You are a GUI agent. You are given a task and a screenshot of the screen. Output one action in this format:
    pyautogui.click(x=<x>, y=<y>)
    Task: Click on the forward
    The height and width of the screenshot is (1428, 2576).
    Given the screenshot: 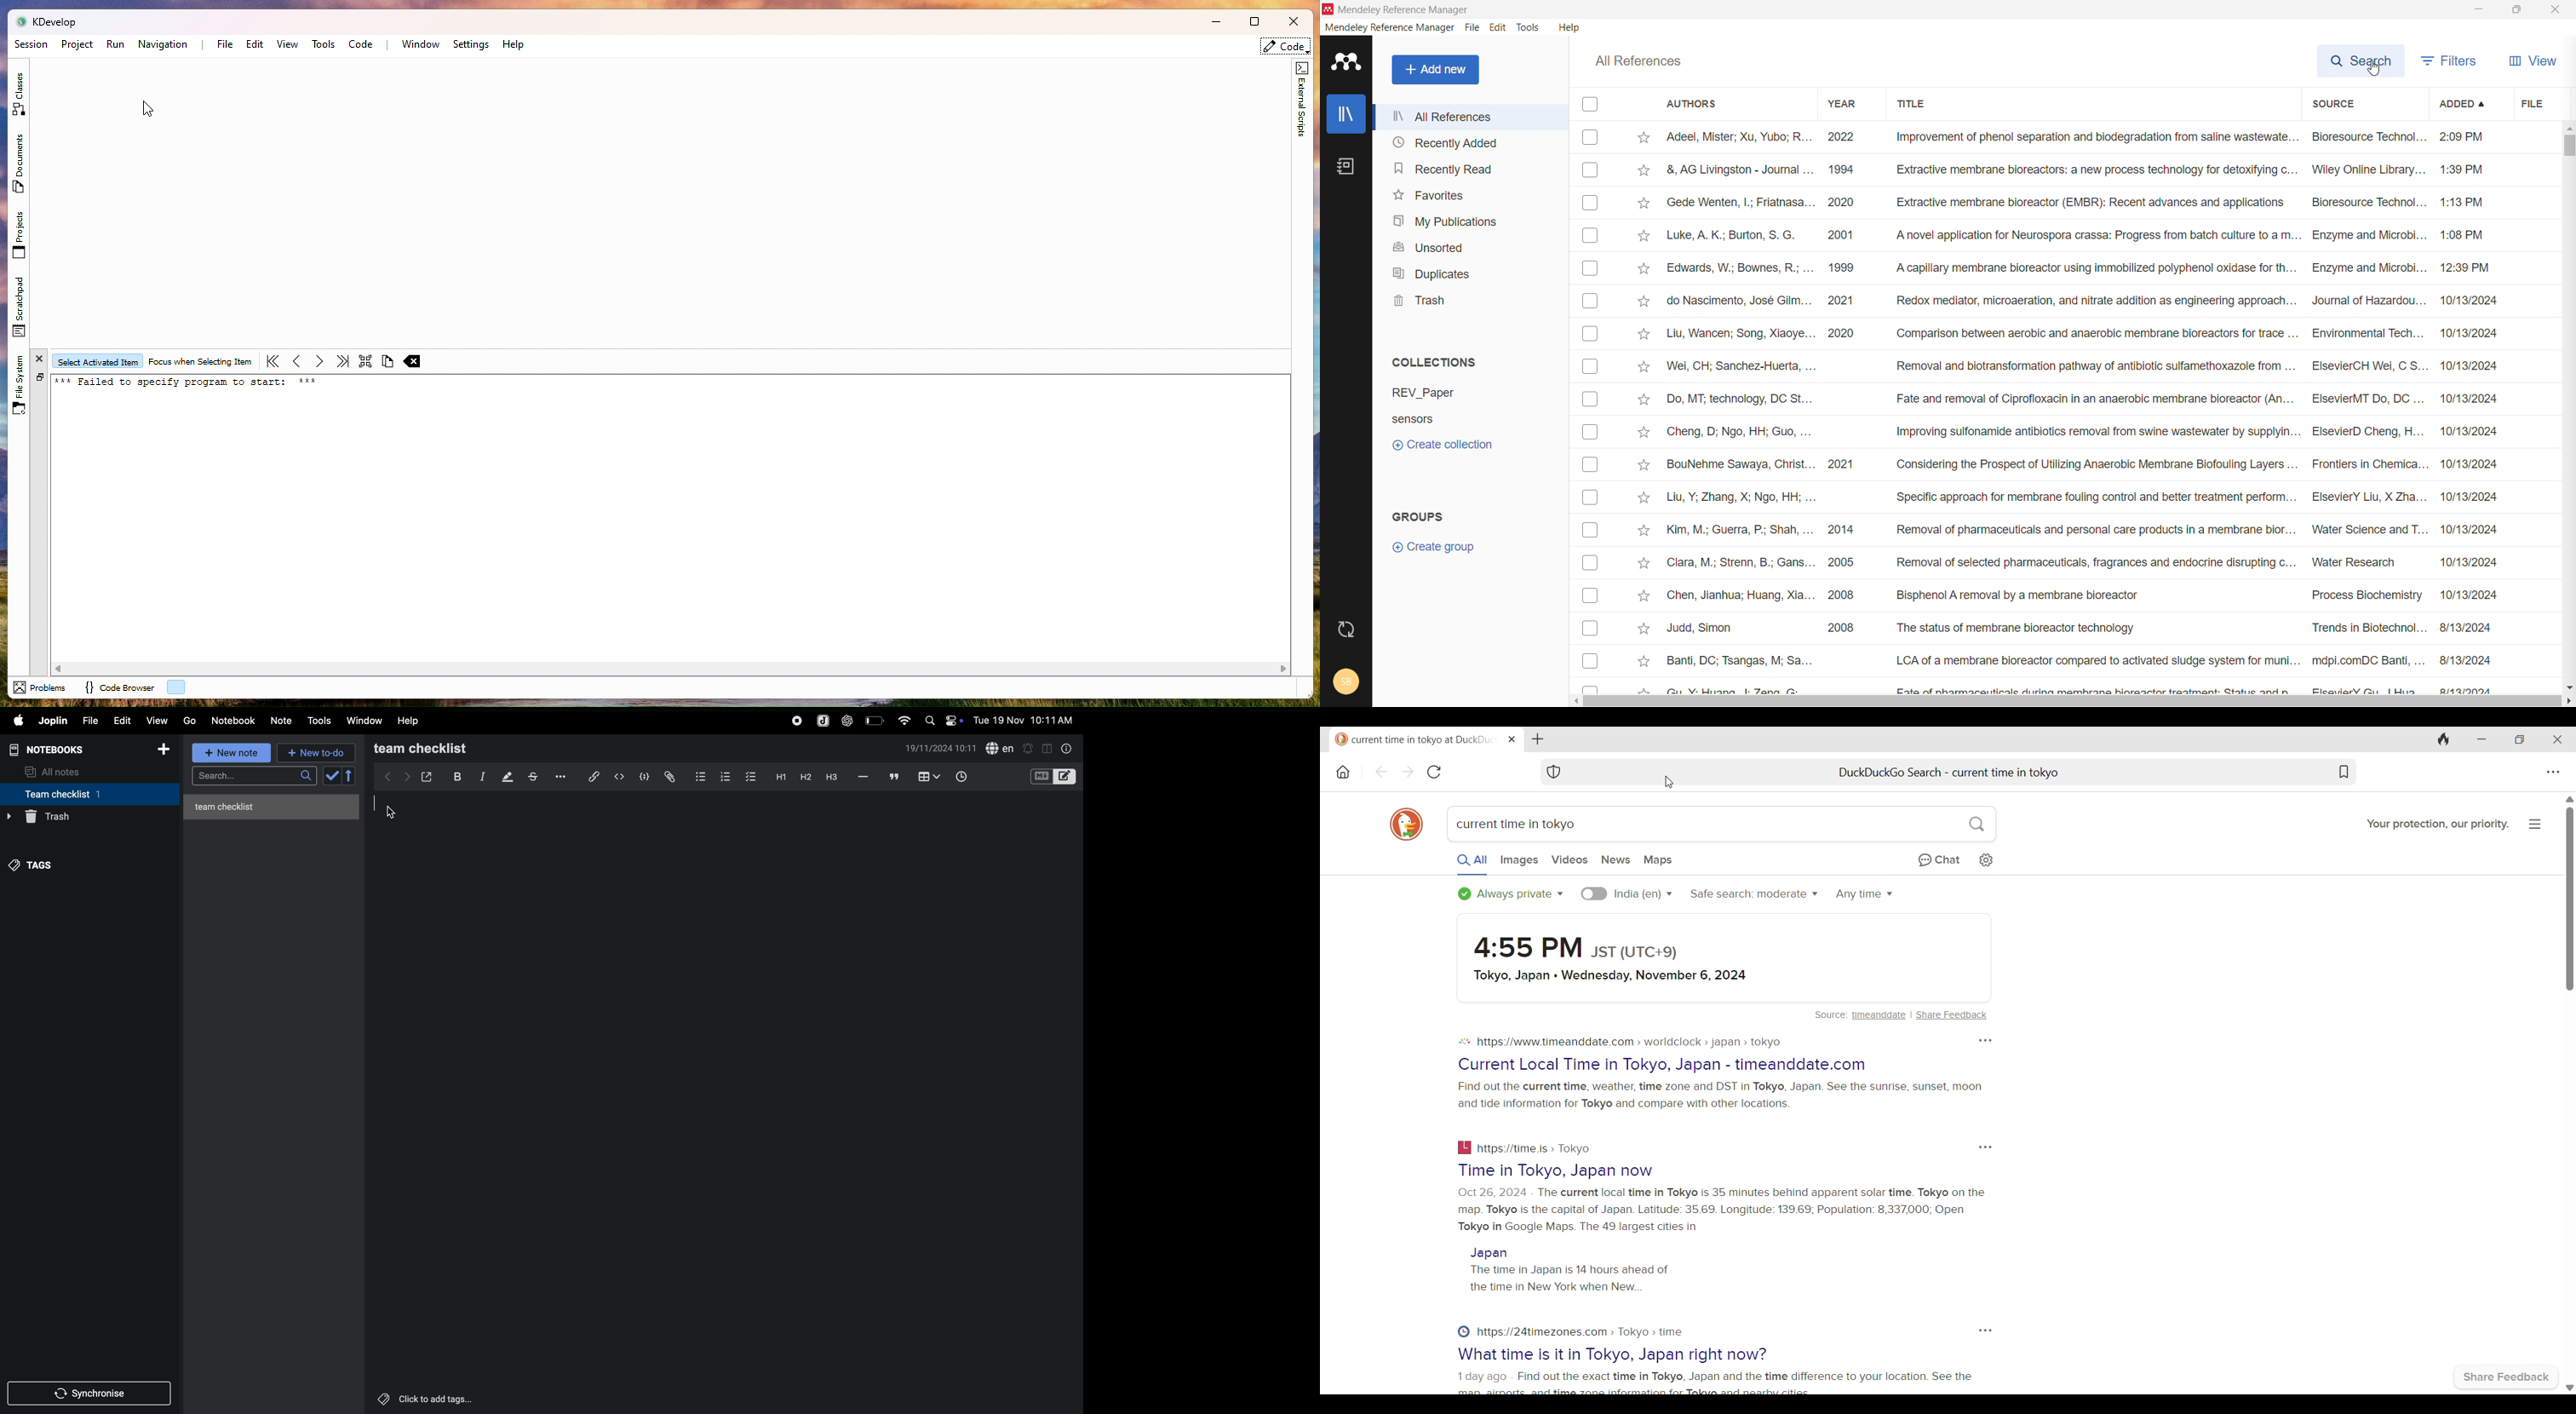 What is the action you would take?
    pyautogui.click(x=405, y=776)
    